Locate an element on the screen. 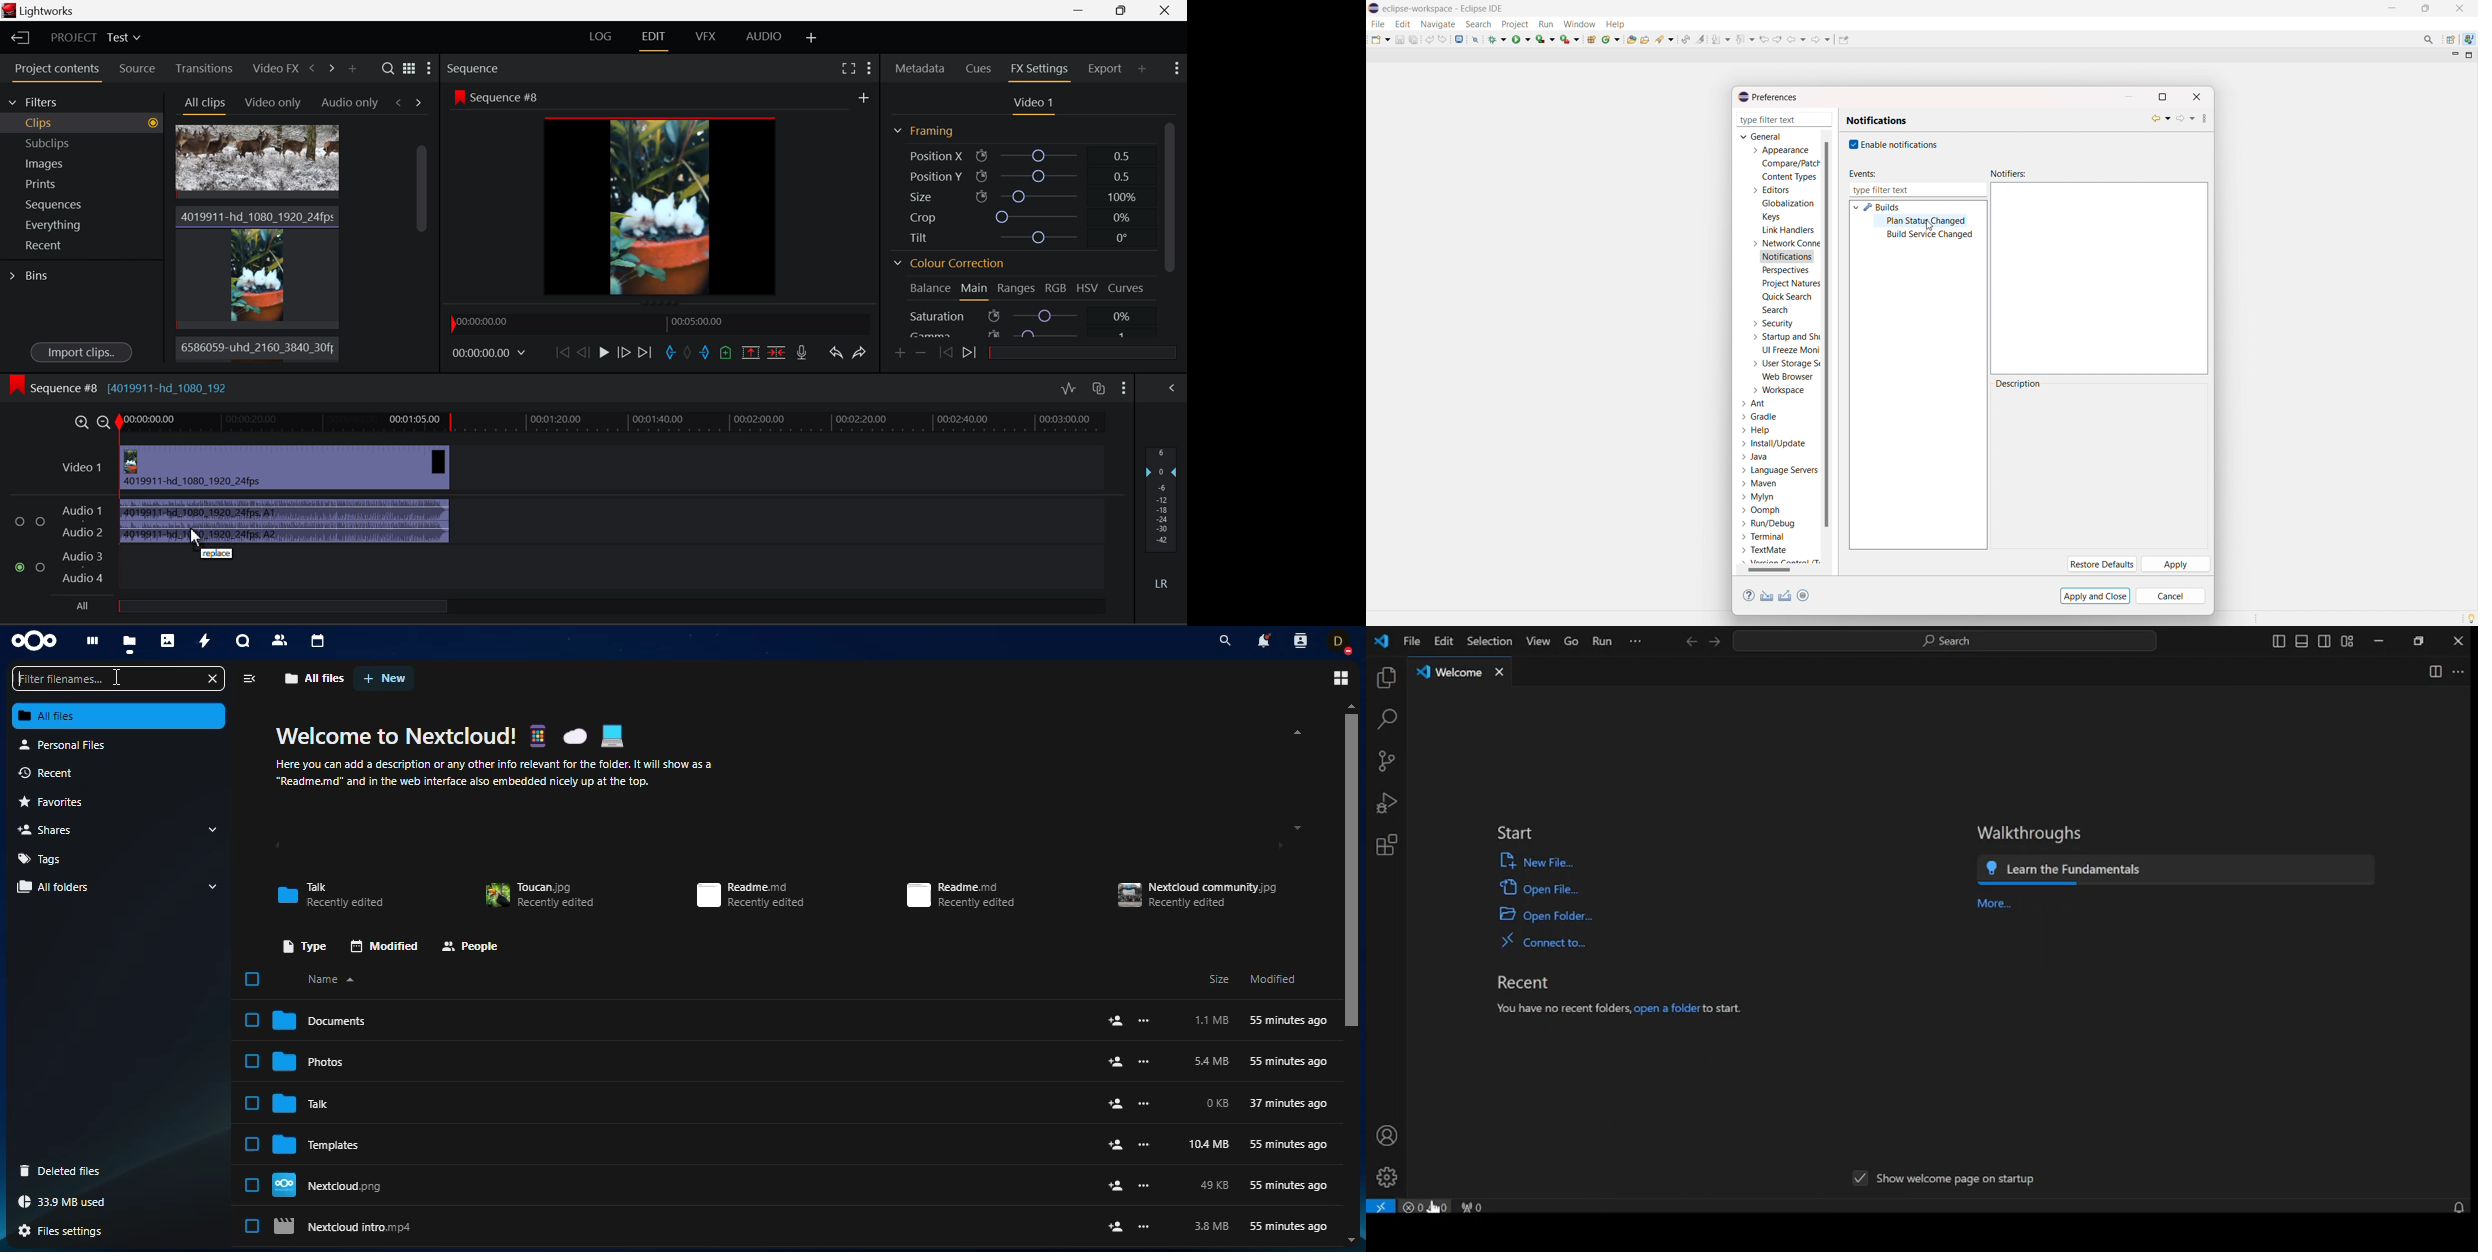  next annotation is located at coordinates (1721, 39).